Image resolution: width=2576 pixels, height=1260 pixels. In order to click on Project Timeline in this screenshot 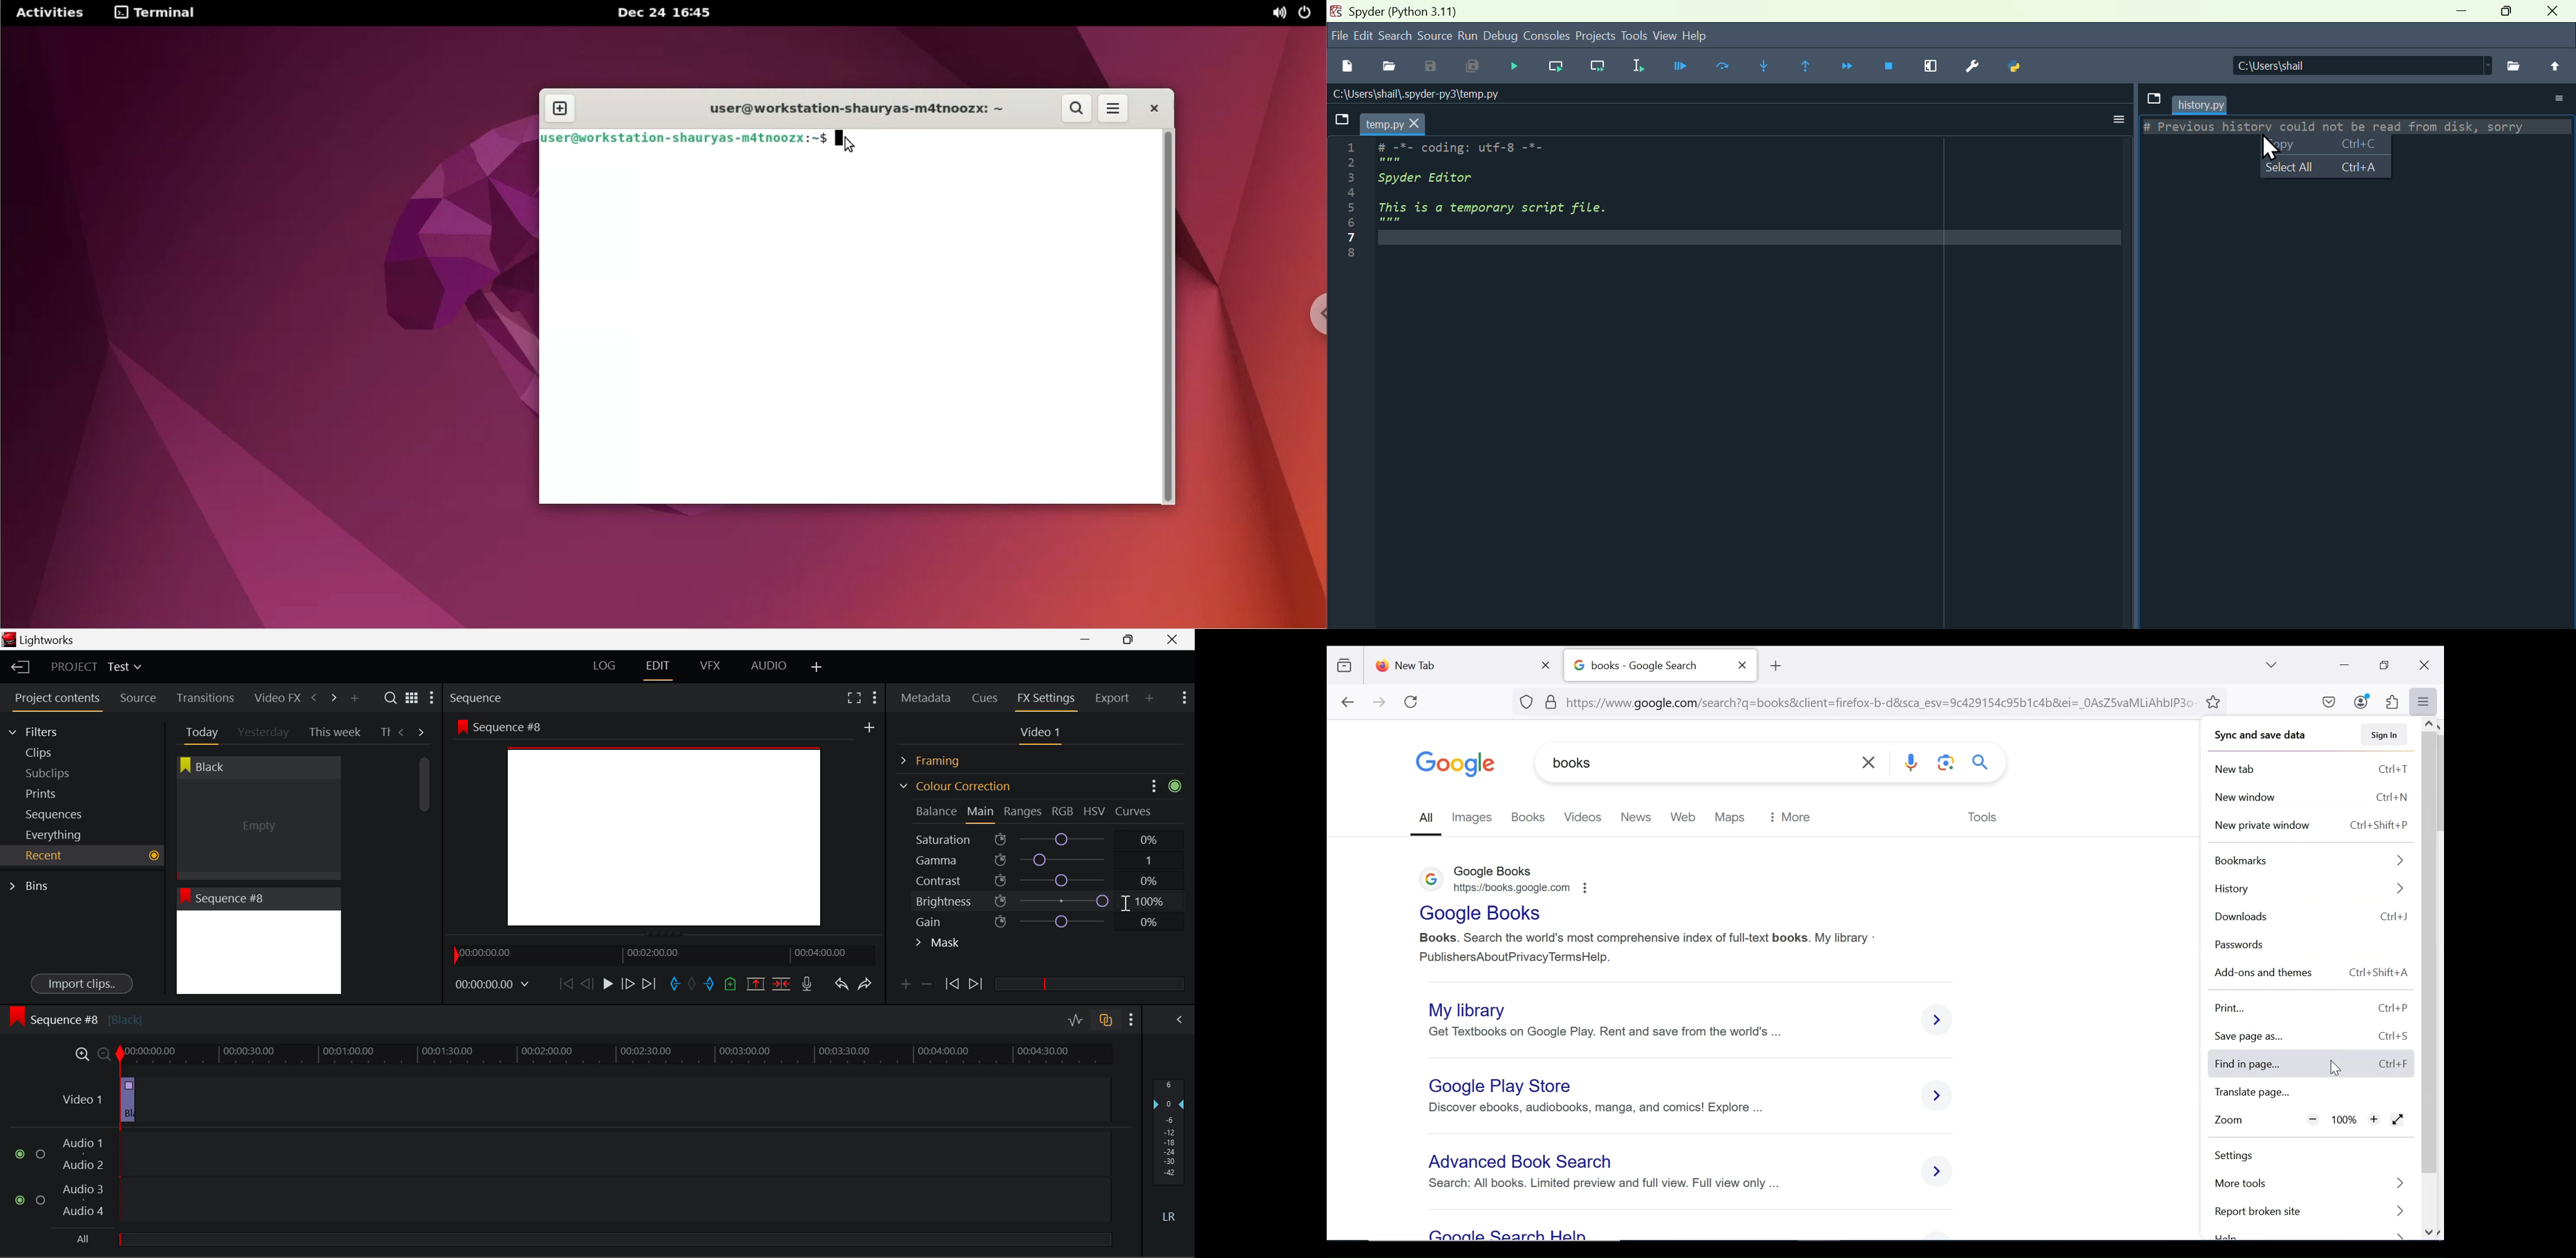, I will do `click(616, 1055)`.